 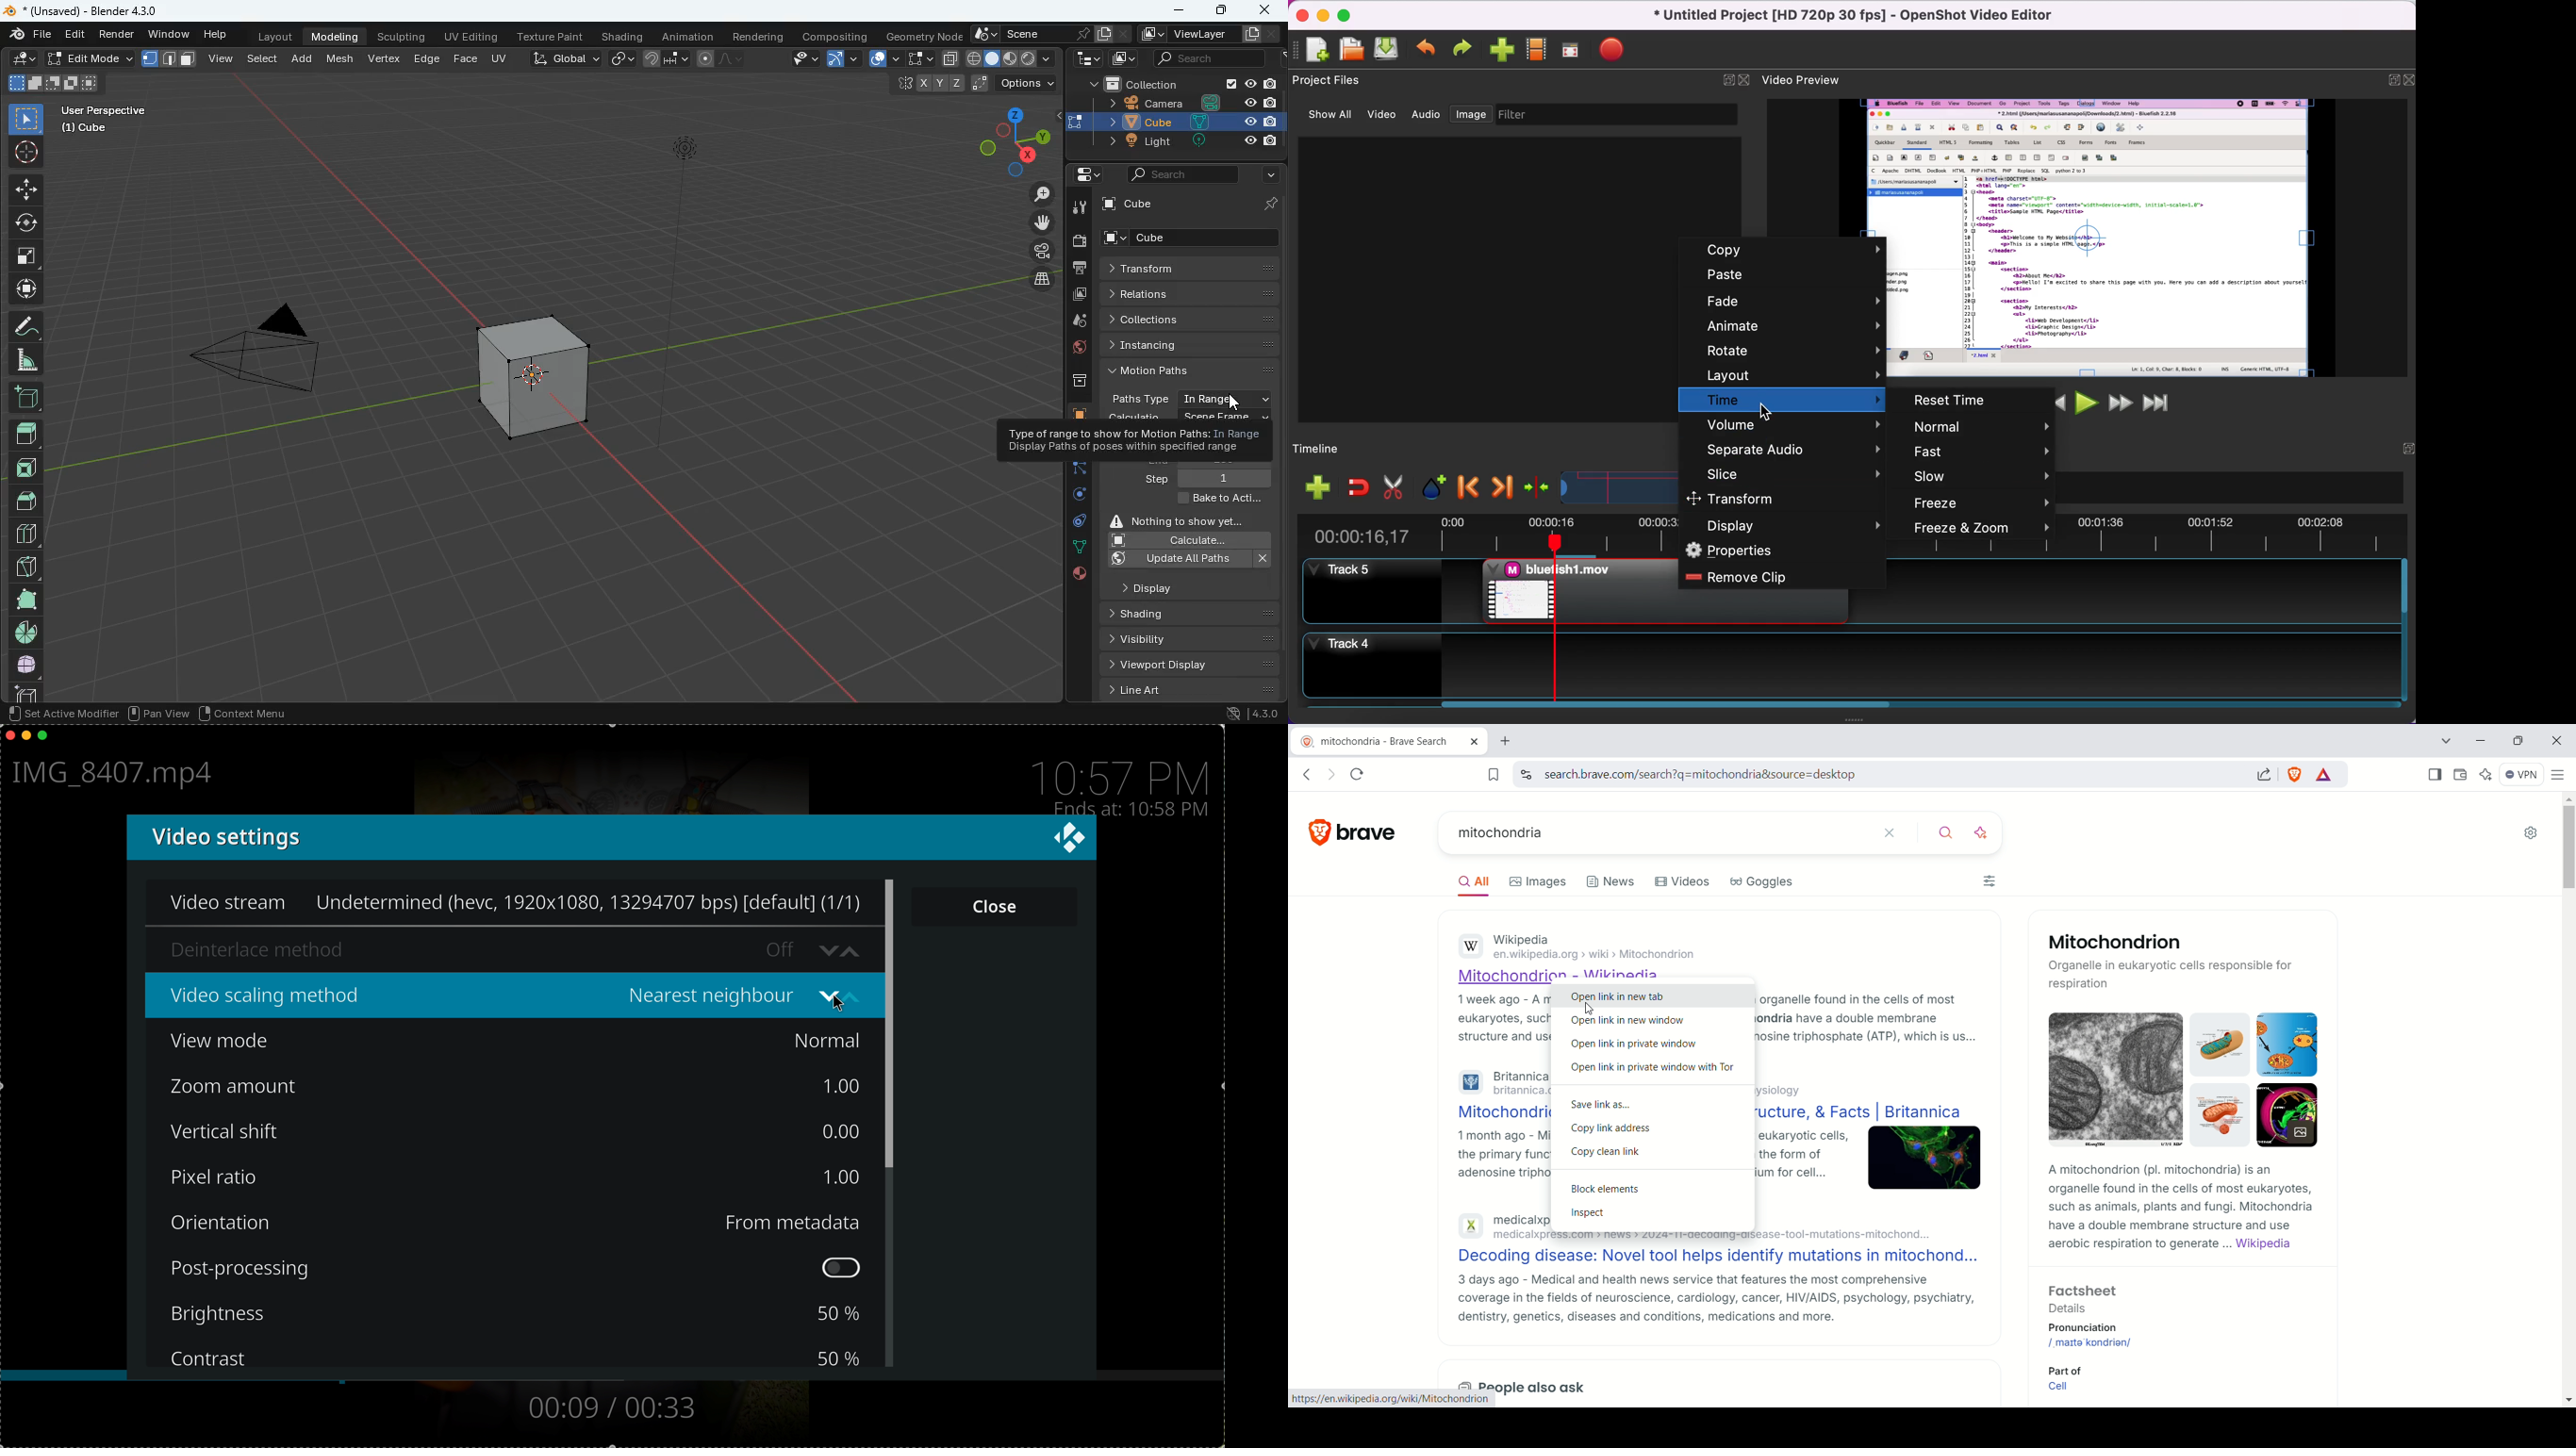 What do you see at coordinates (1978, 452) in the screenshot?
I see `fast` at bounding box center [1978, 452].